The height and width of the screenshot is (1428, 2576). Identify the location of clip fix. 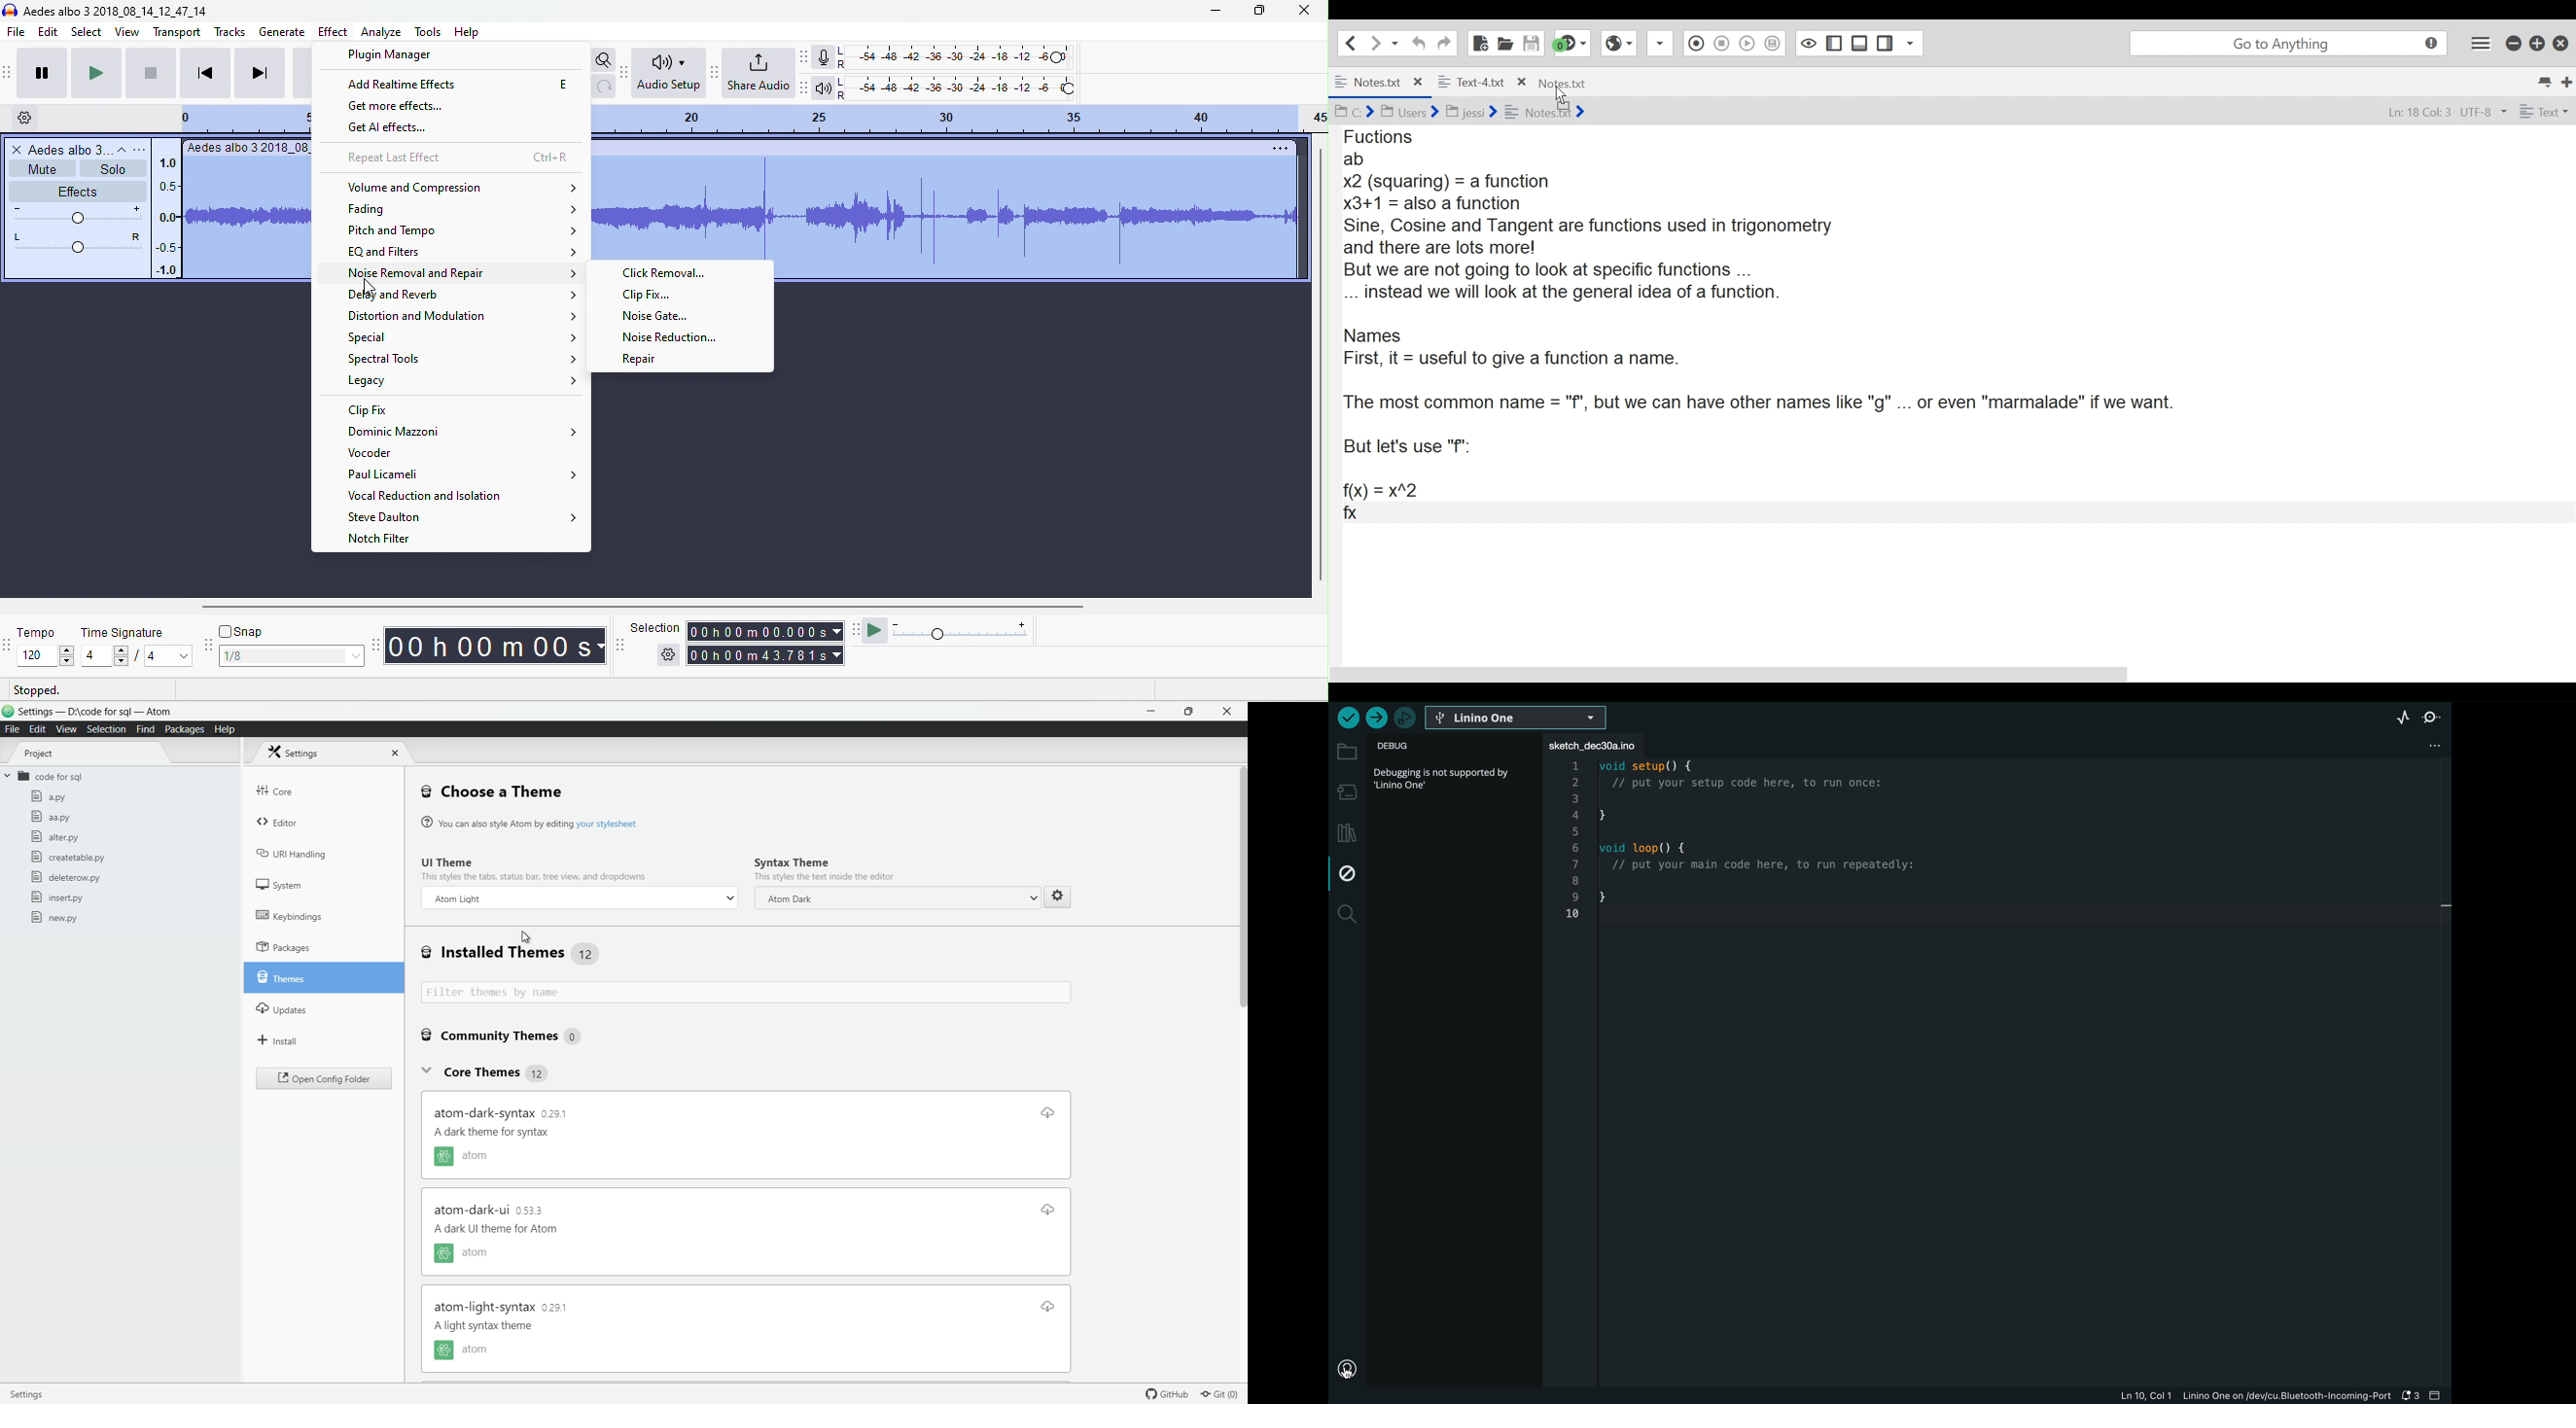
(648, 295).